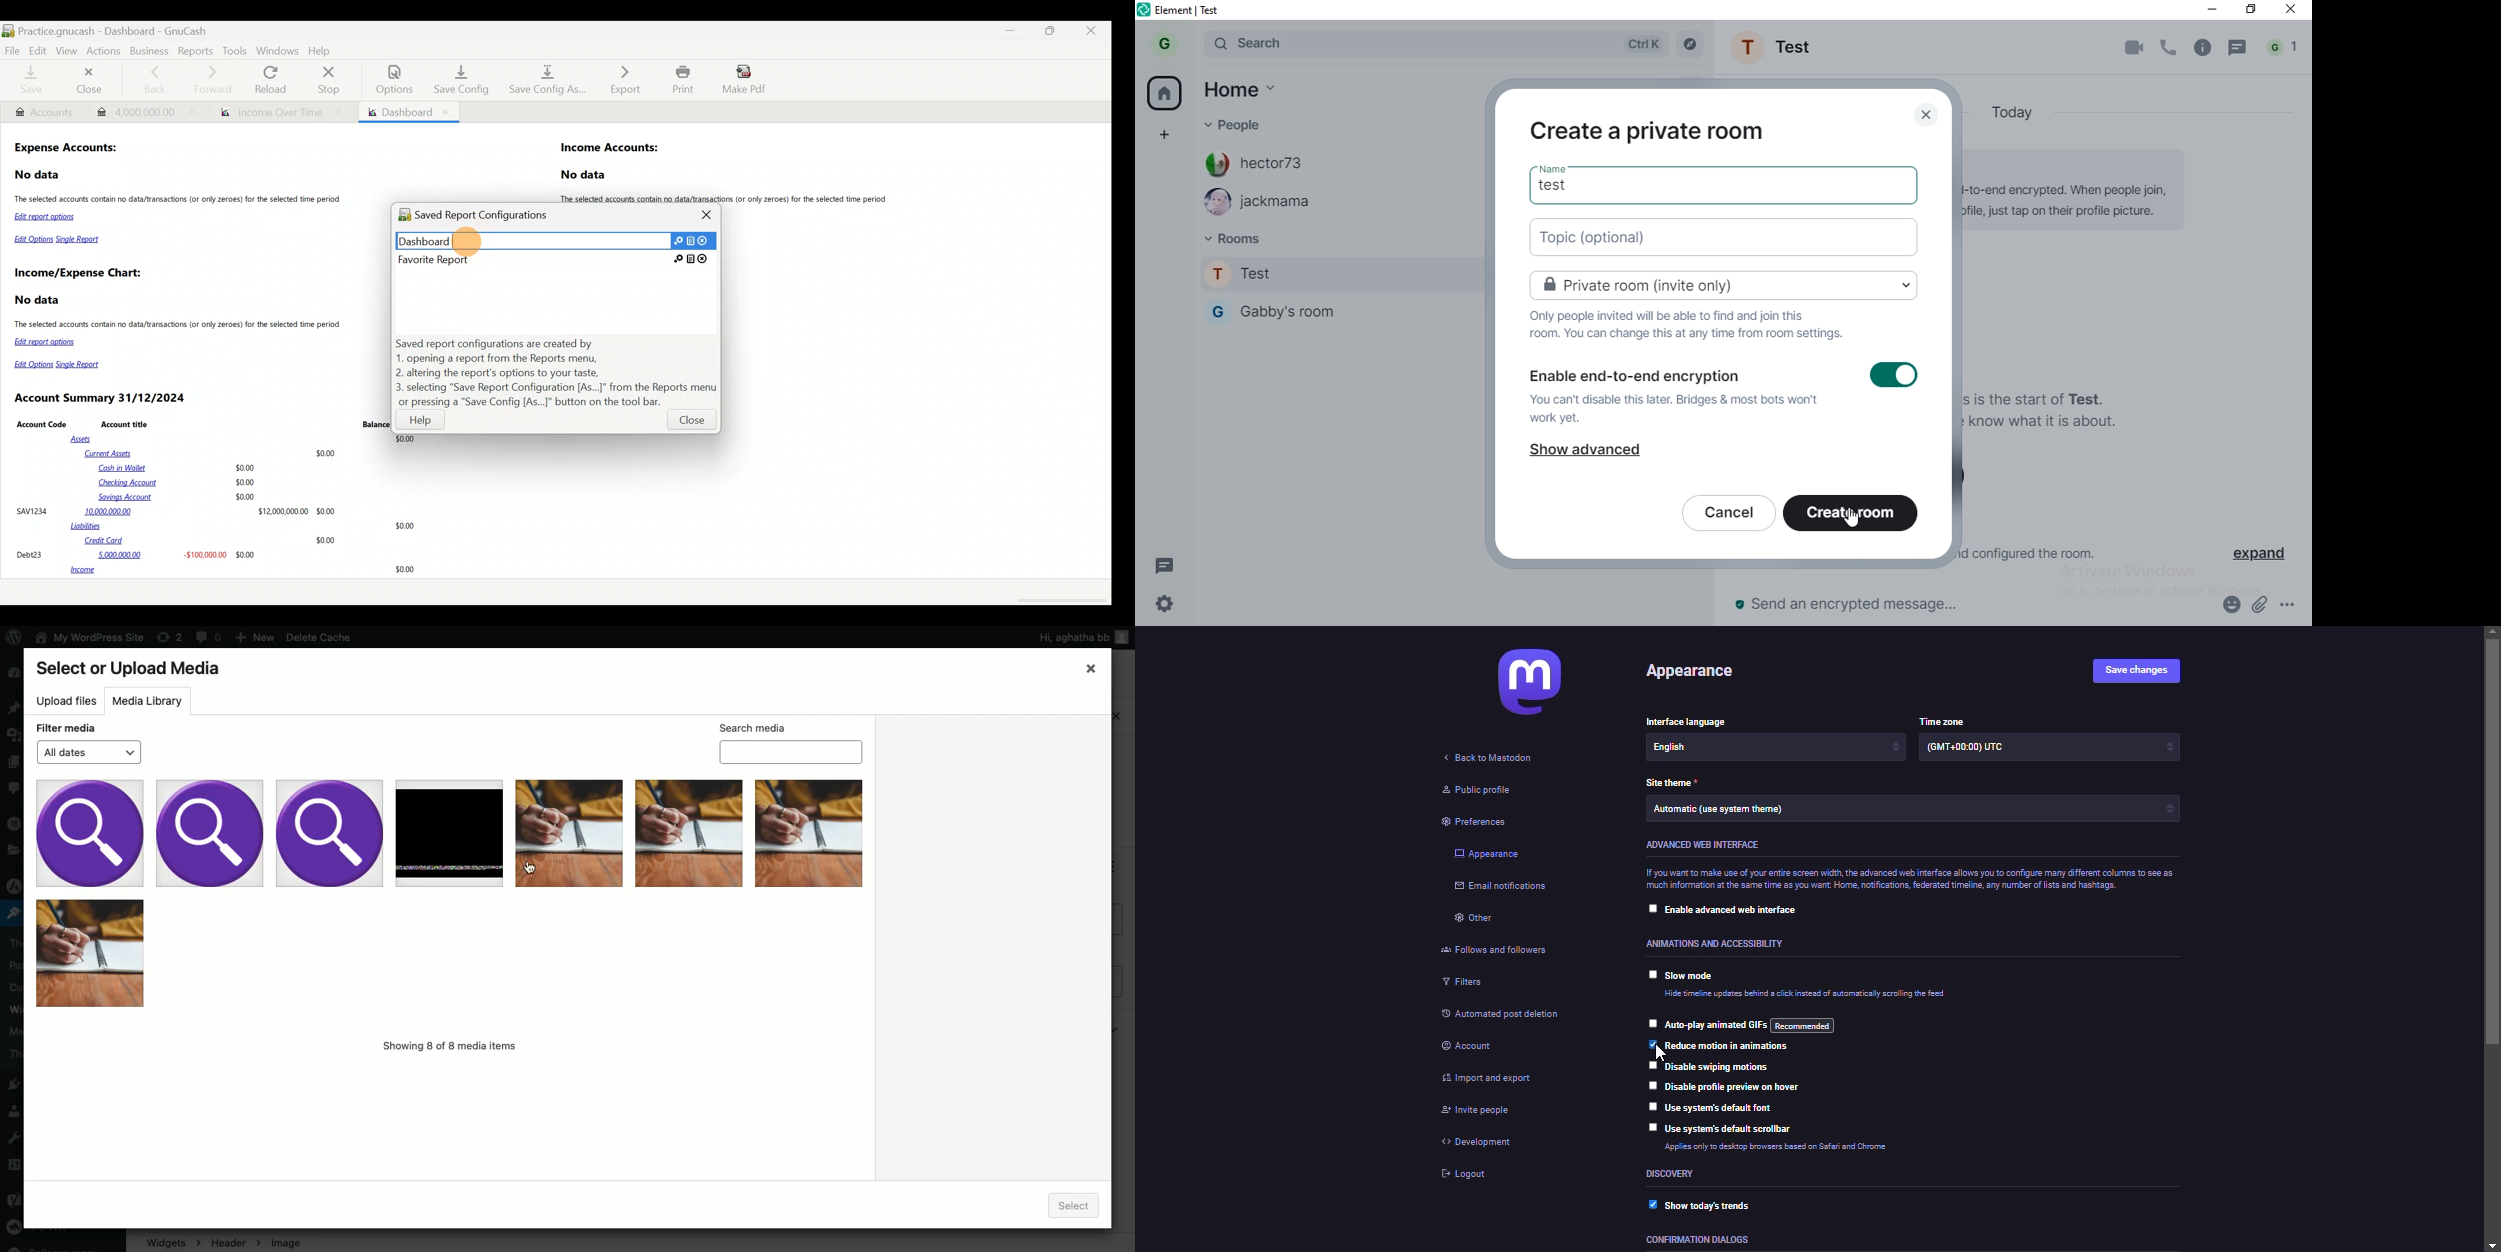  I want to click on Ways saved report configurations are created, so click(558, 373).